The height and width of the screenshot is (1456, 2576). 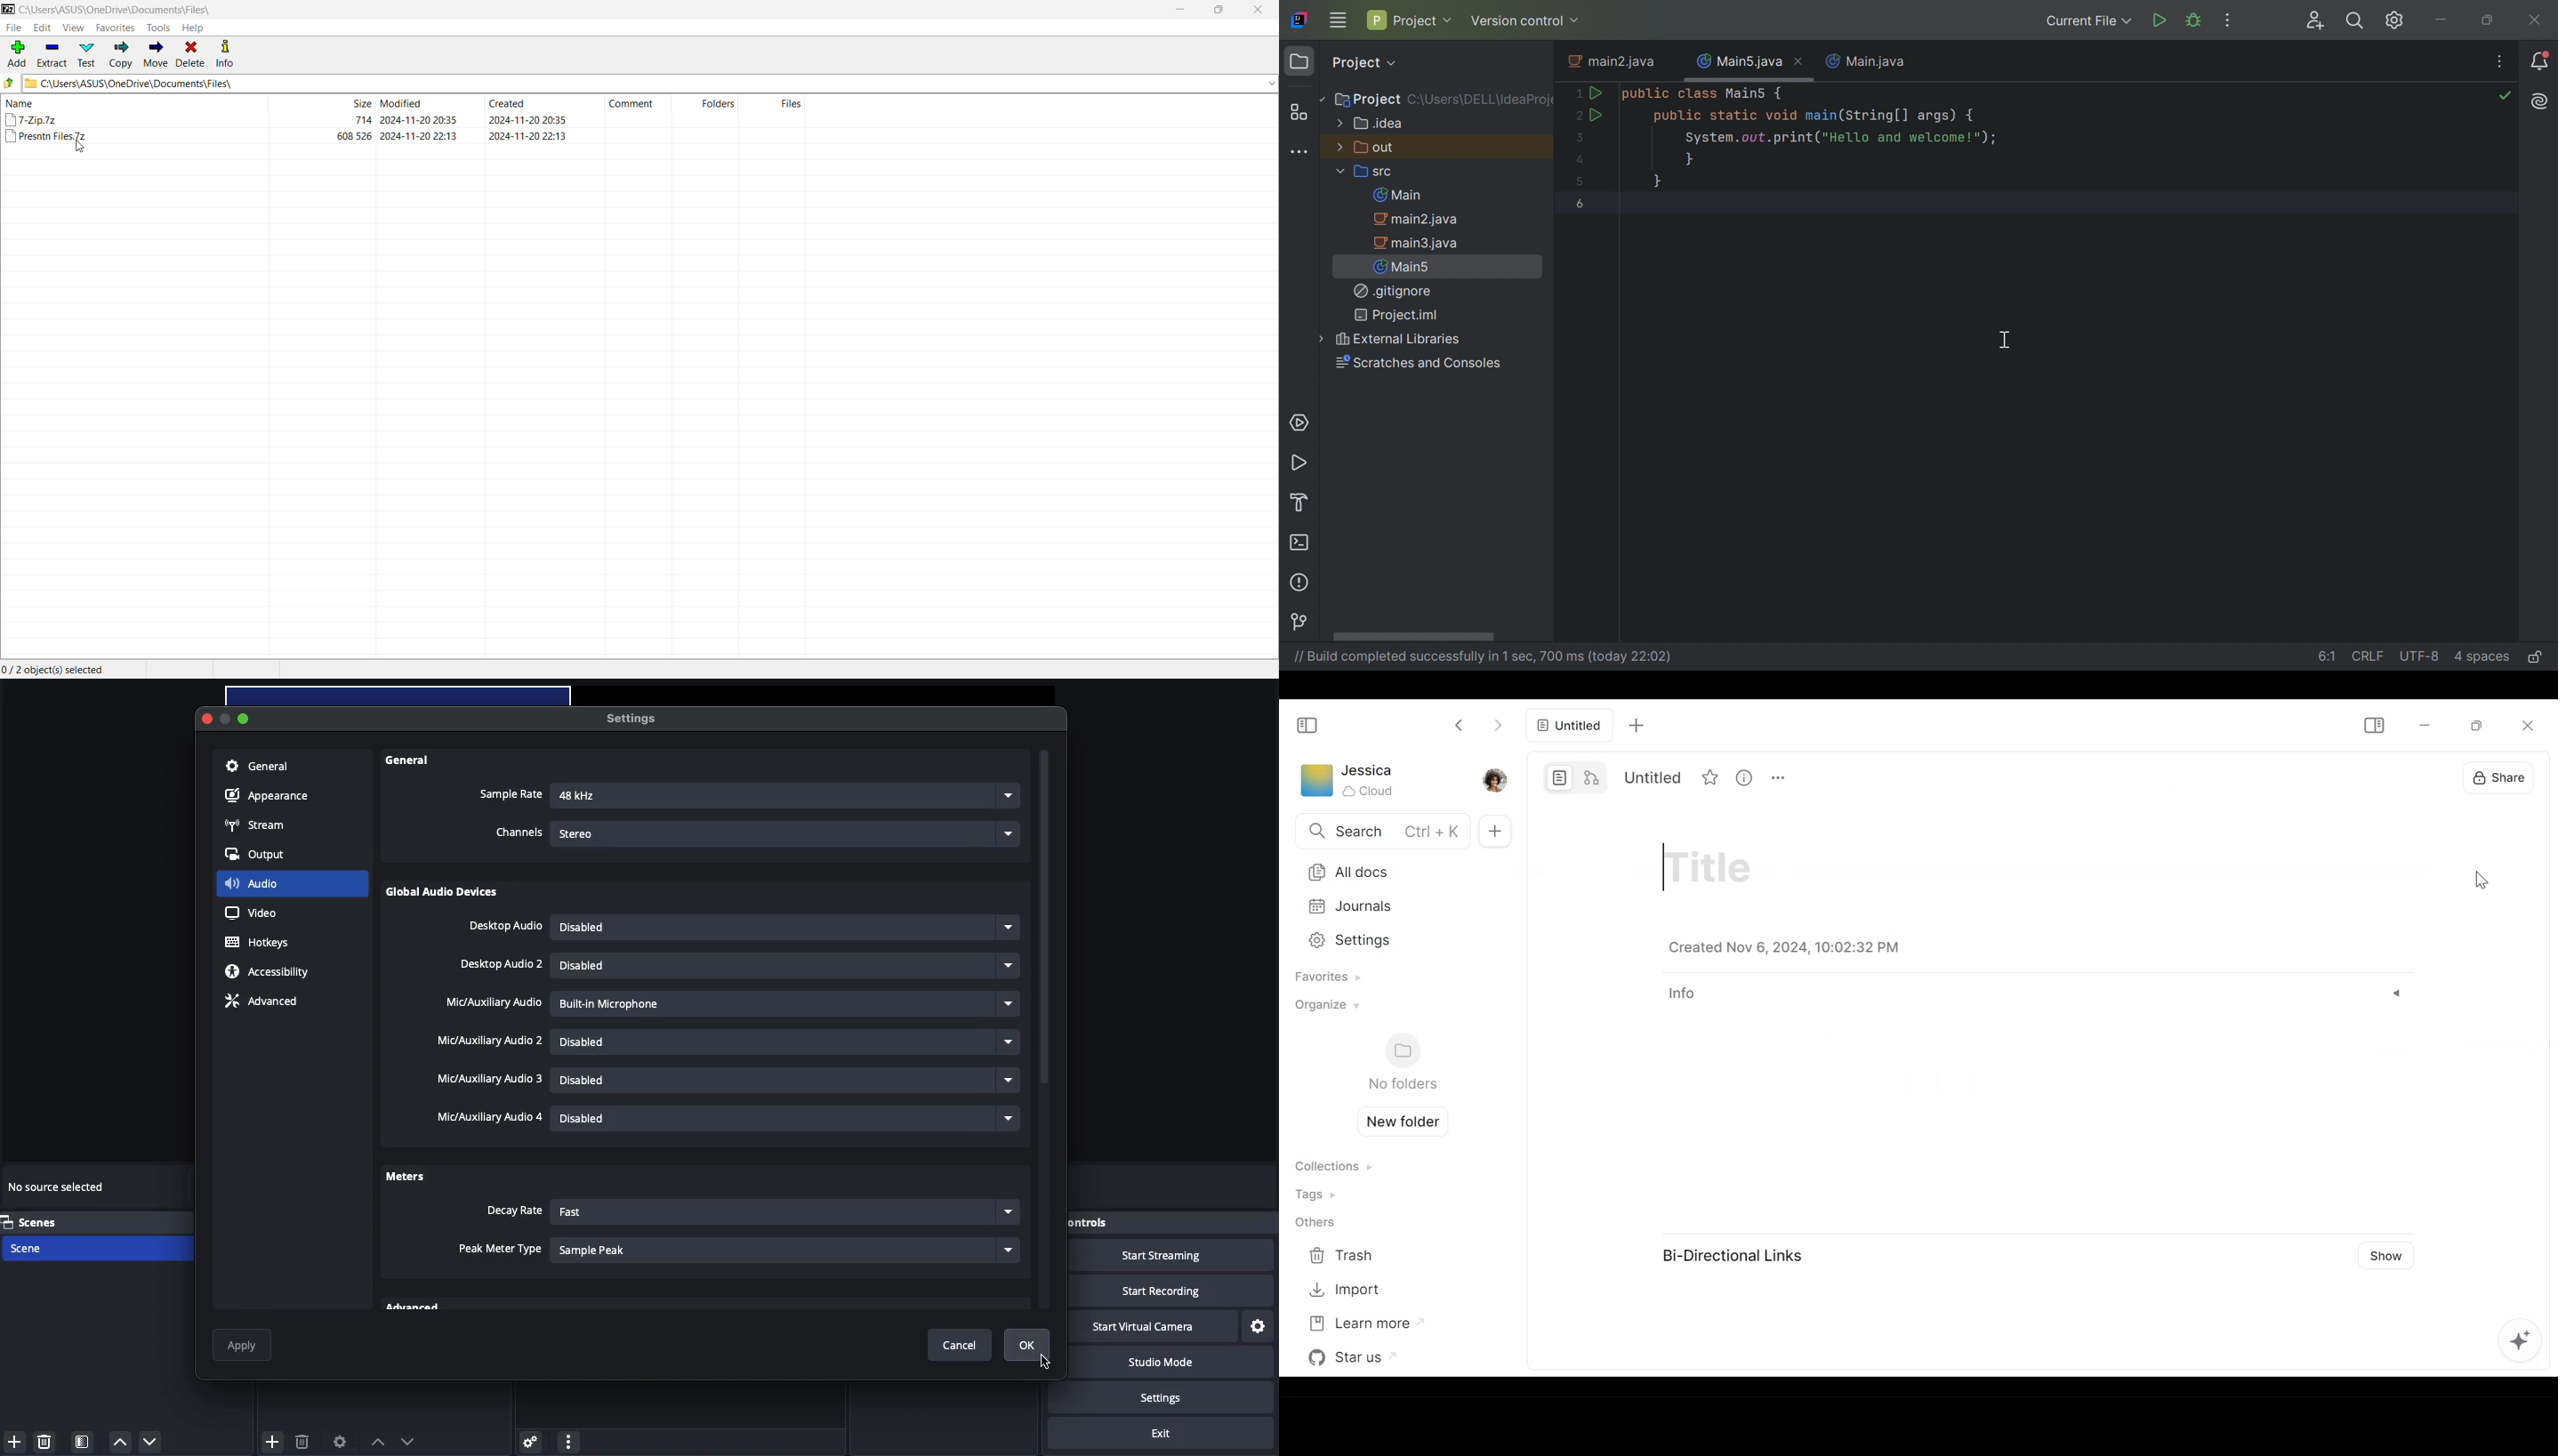 I want to click on General, so click(x=410, y=760).